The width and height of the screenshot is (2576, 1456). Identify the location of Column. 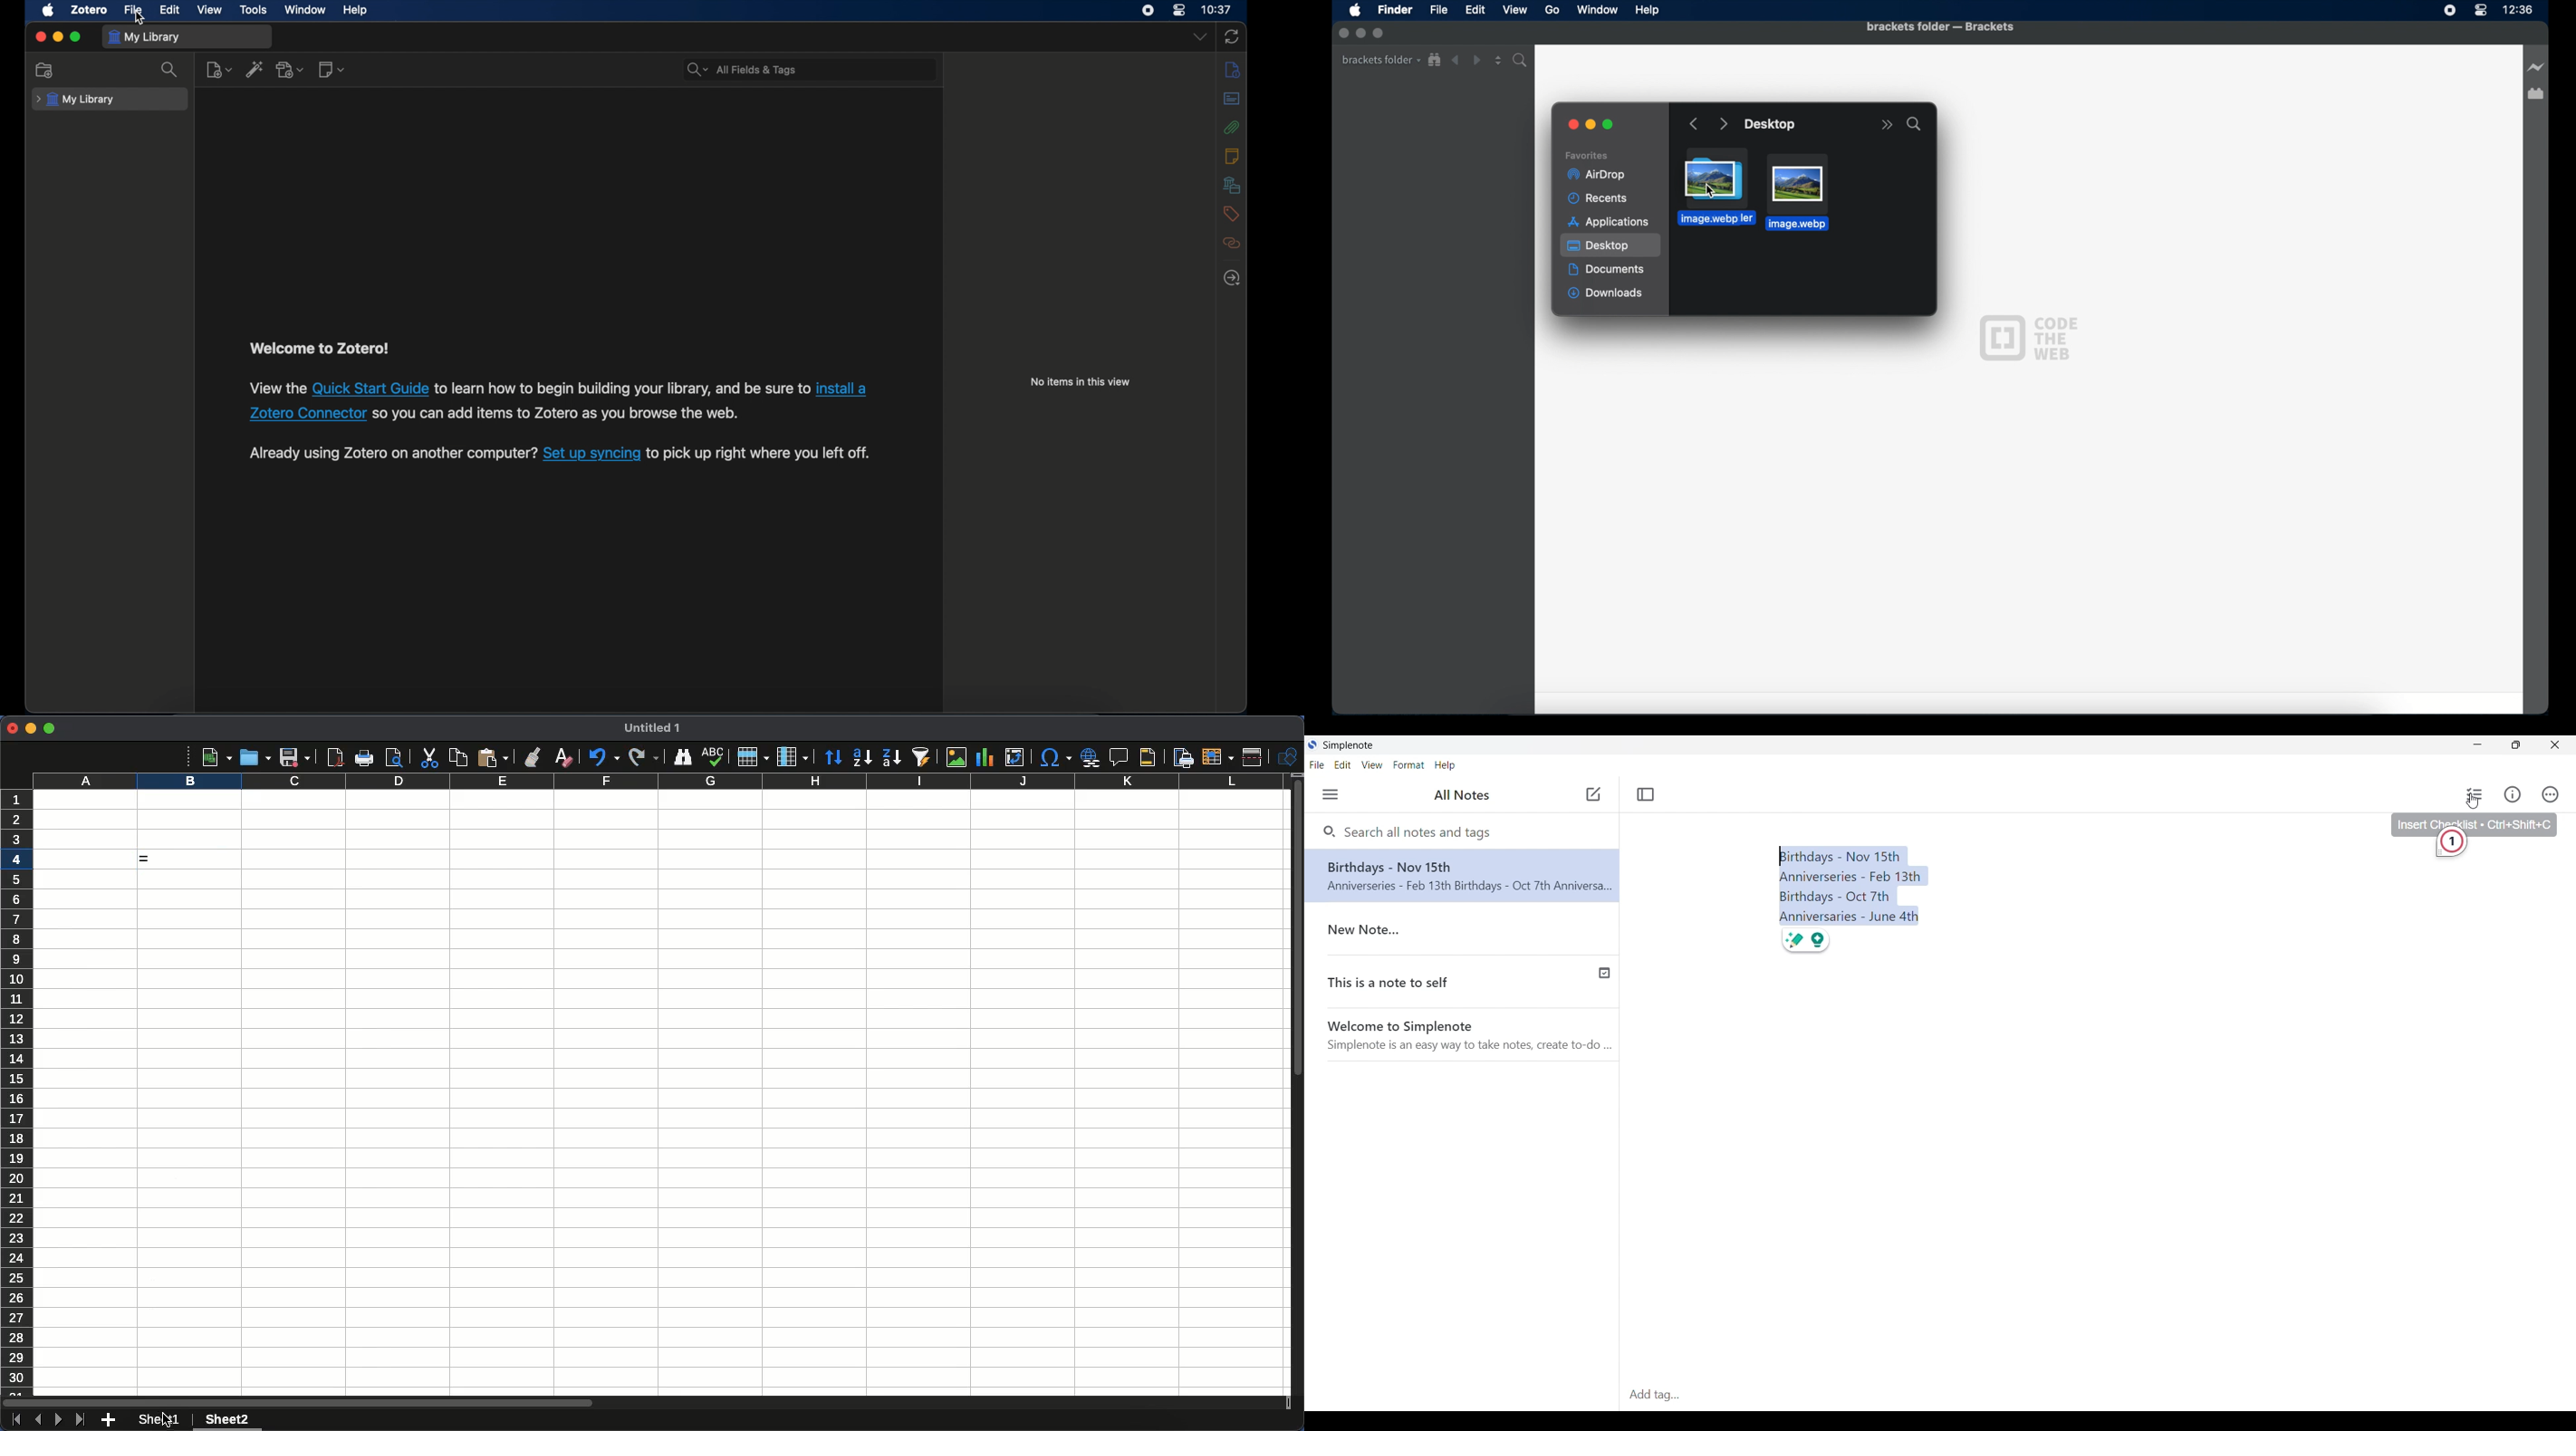
(794, 757).